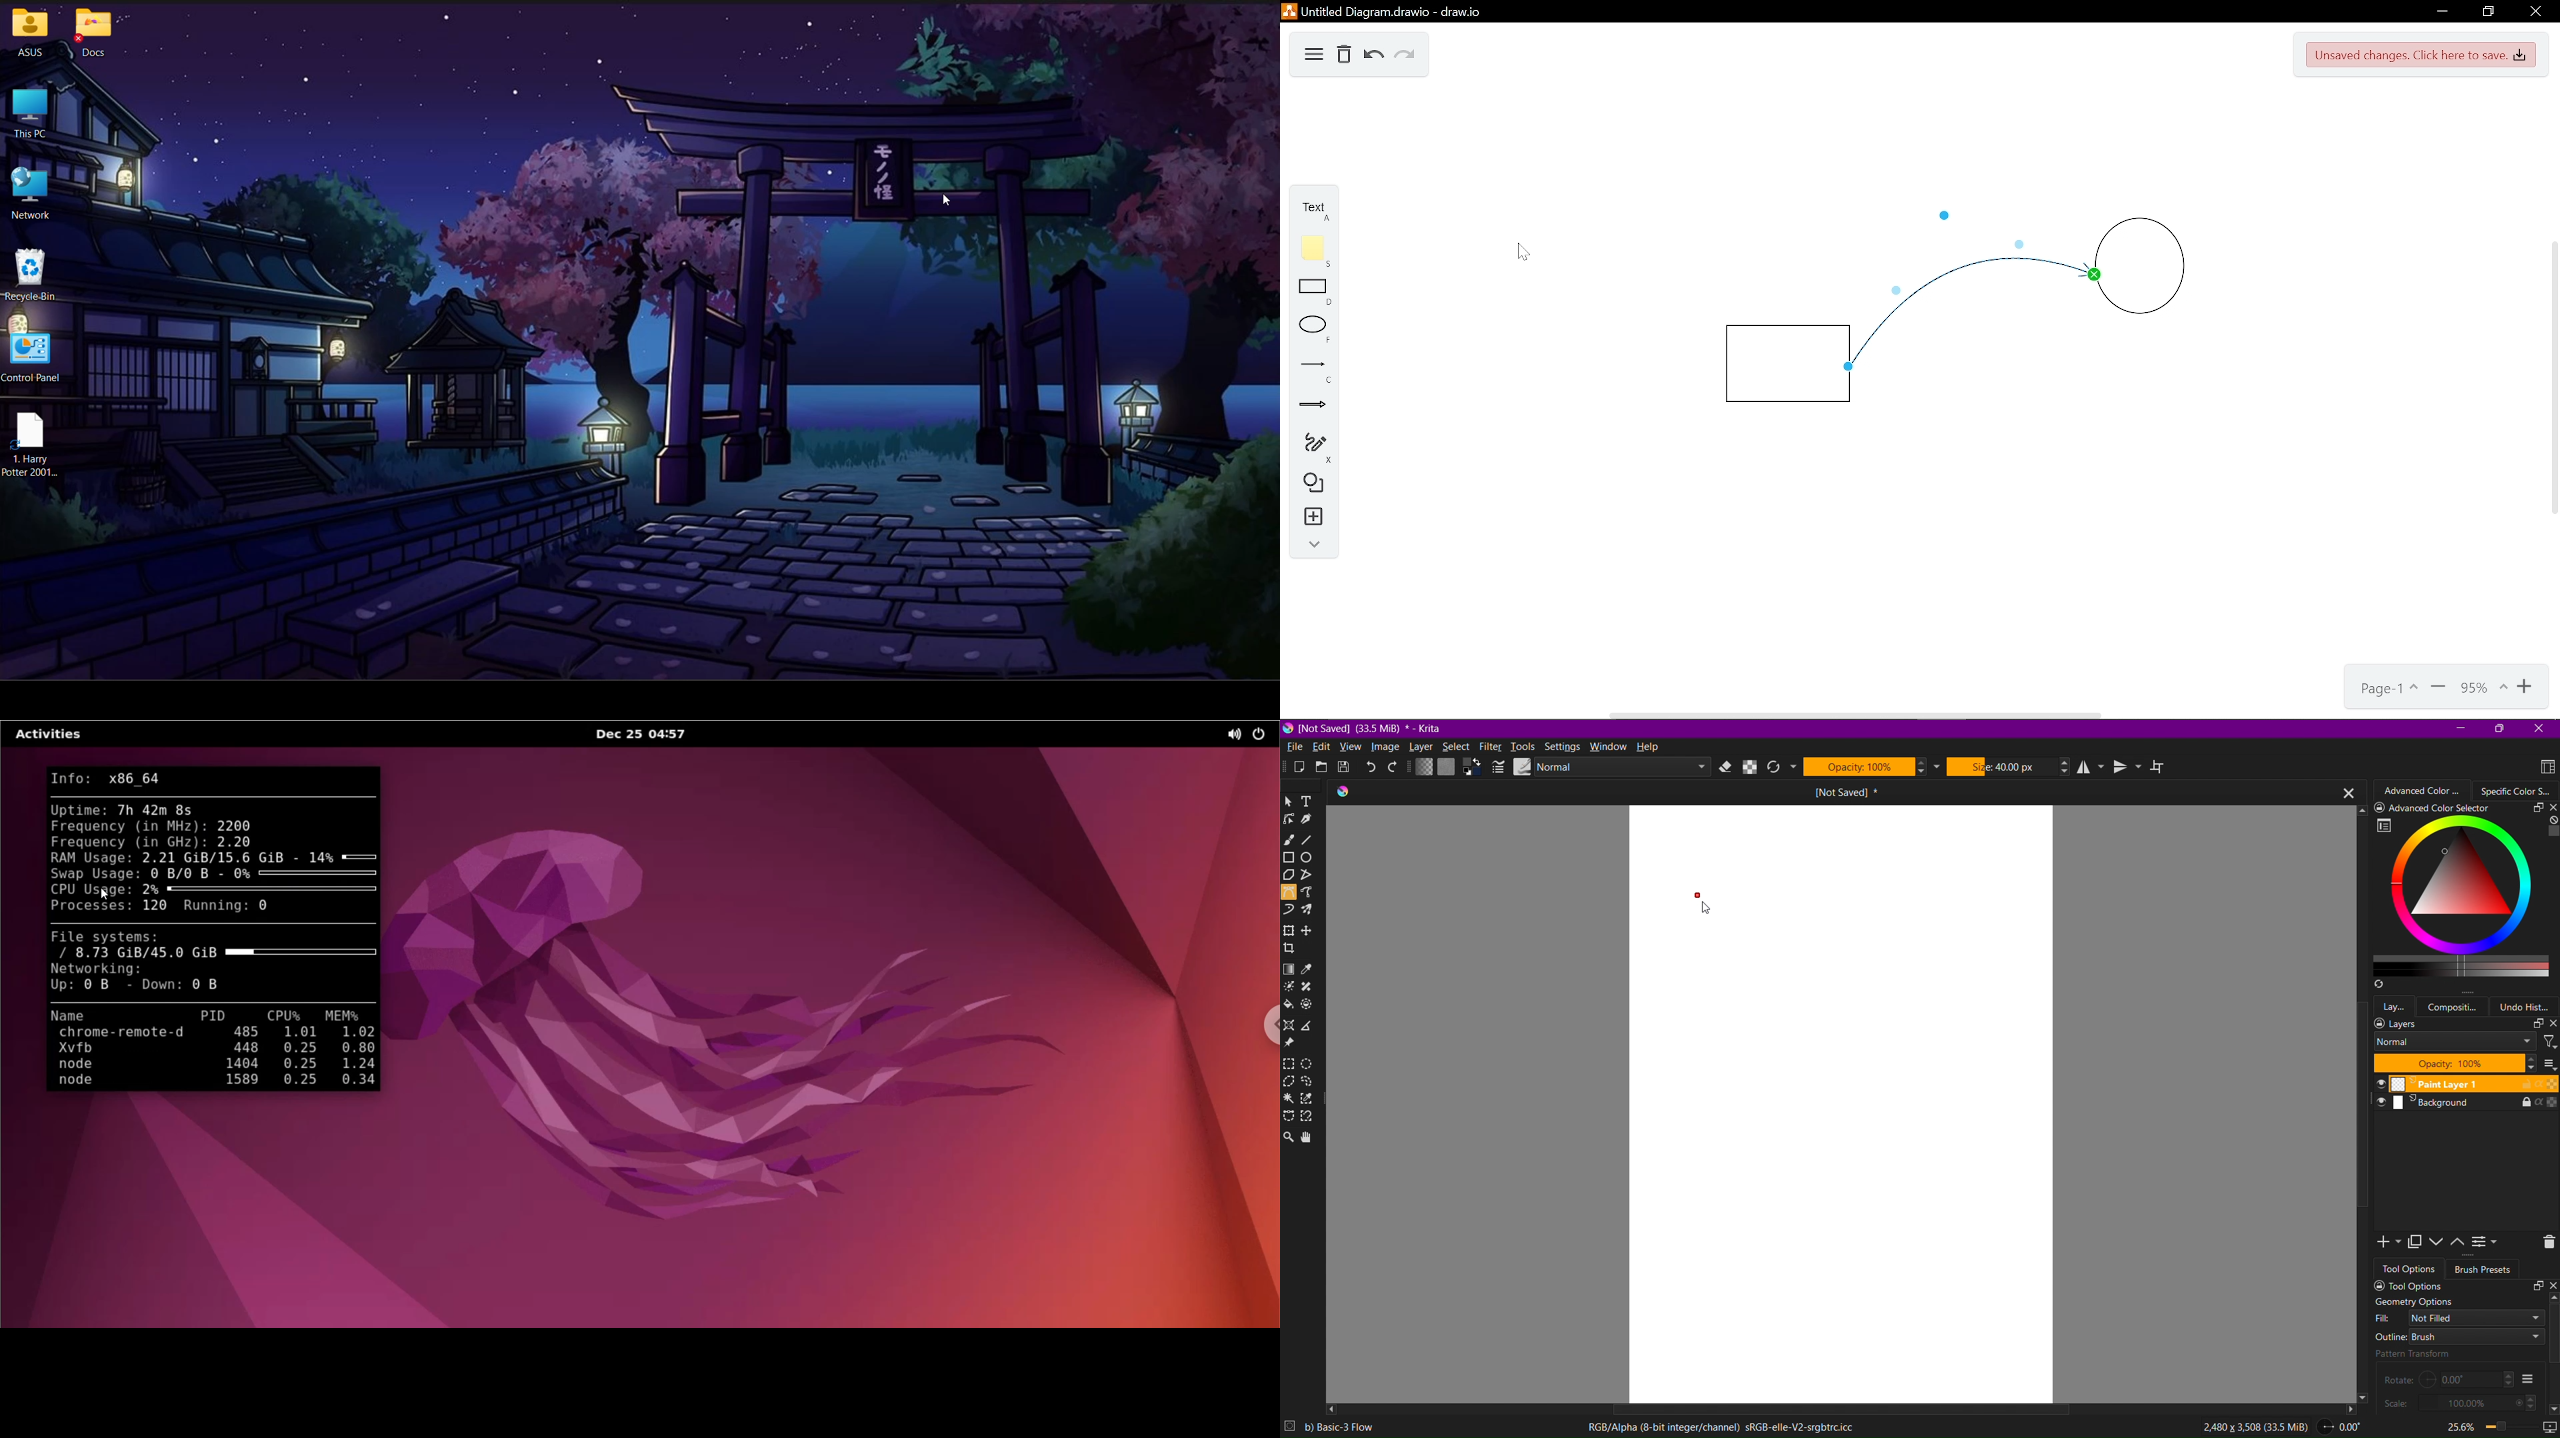 The height and width of the screenshot is (1456, 2576). What do you see at coordinates (2552, 1299) in the screenshot?
I see `Up` at bounding box center [2552, 1299].